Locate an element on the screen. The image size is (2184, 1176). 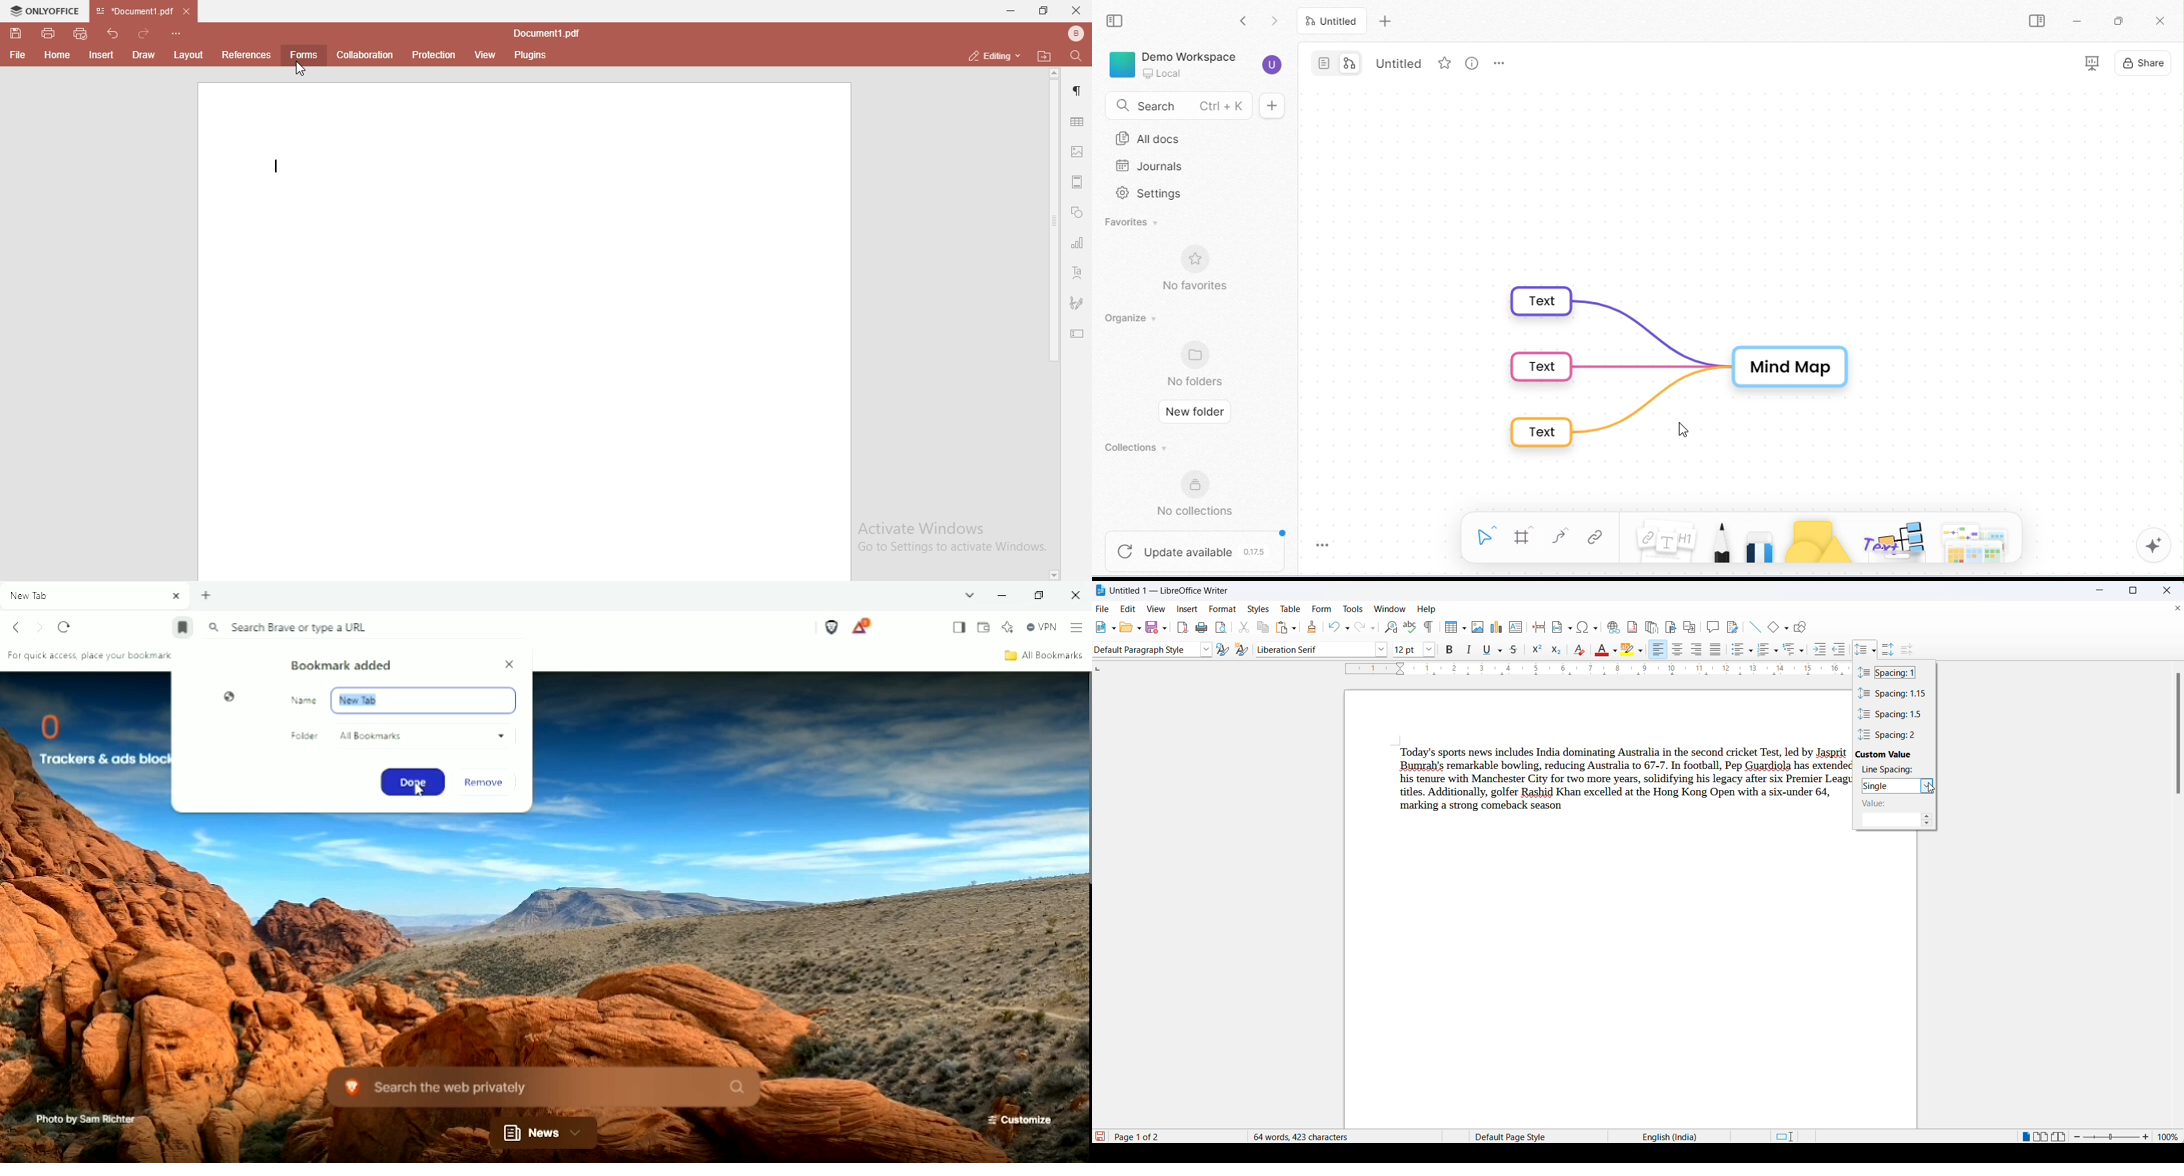
decrease indent is located at coordinates (1842, 650).